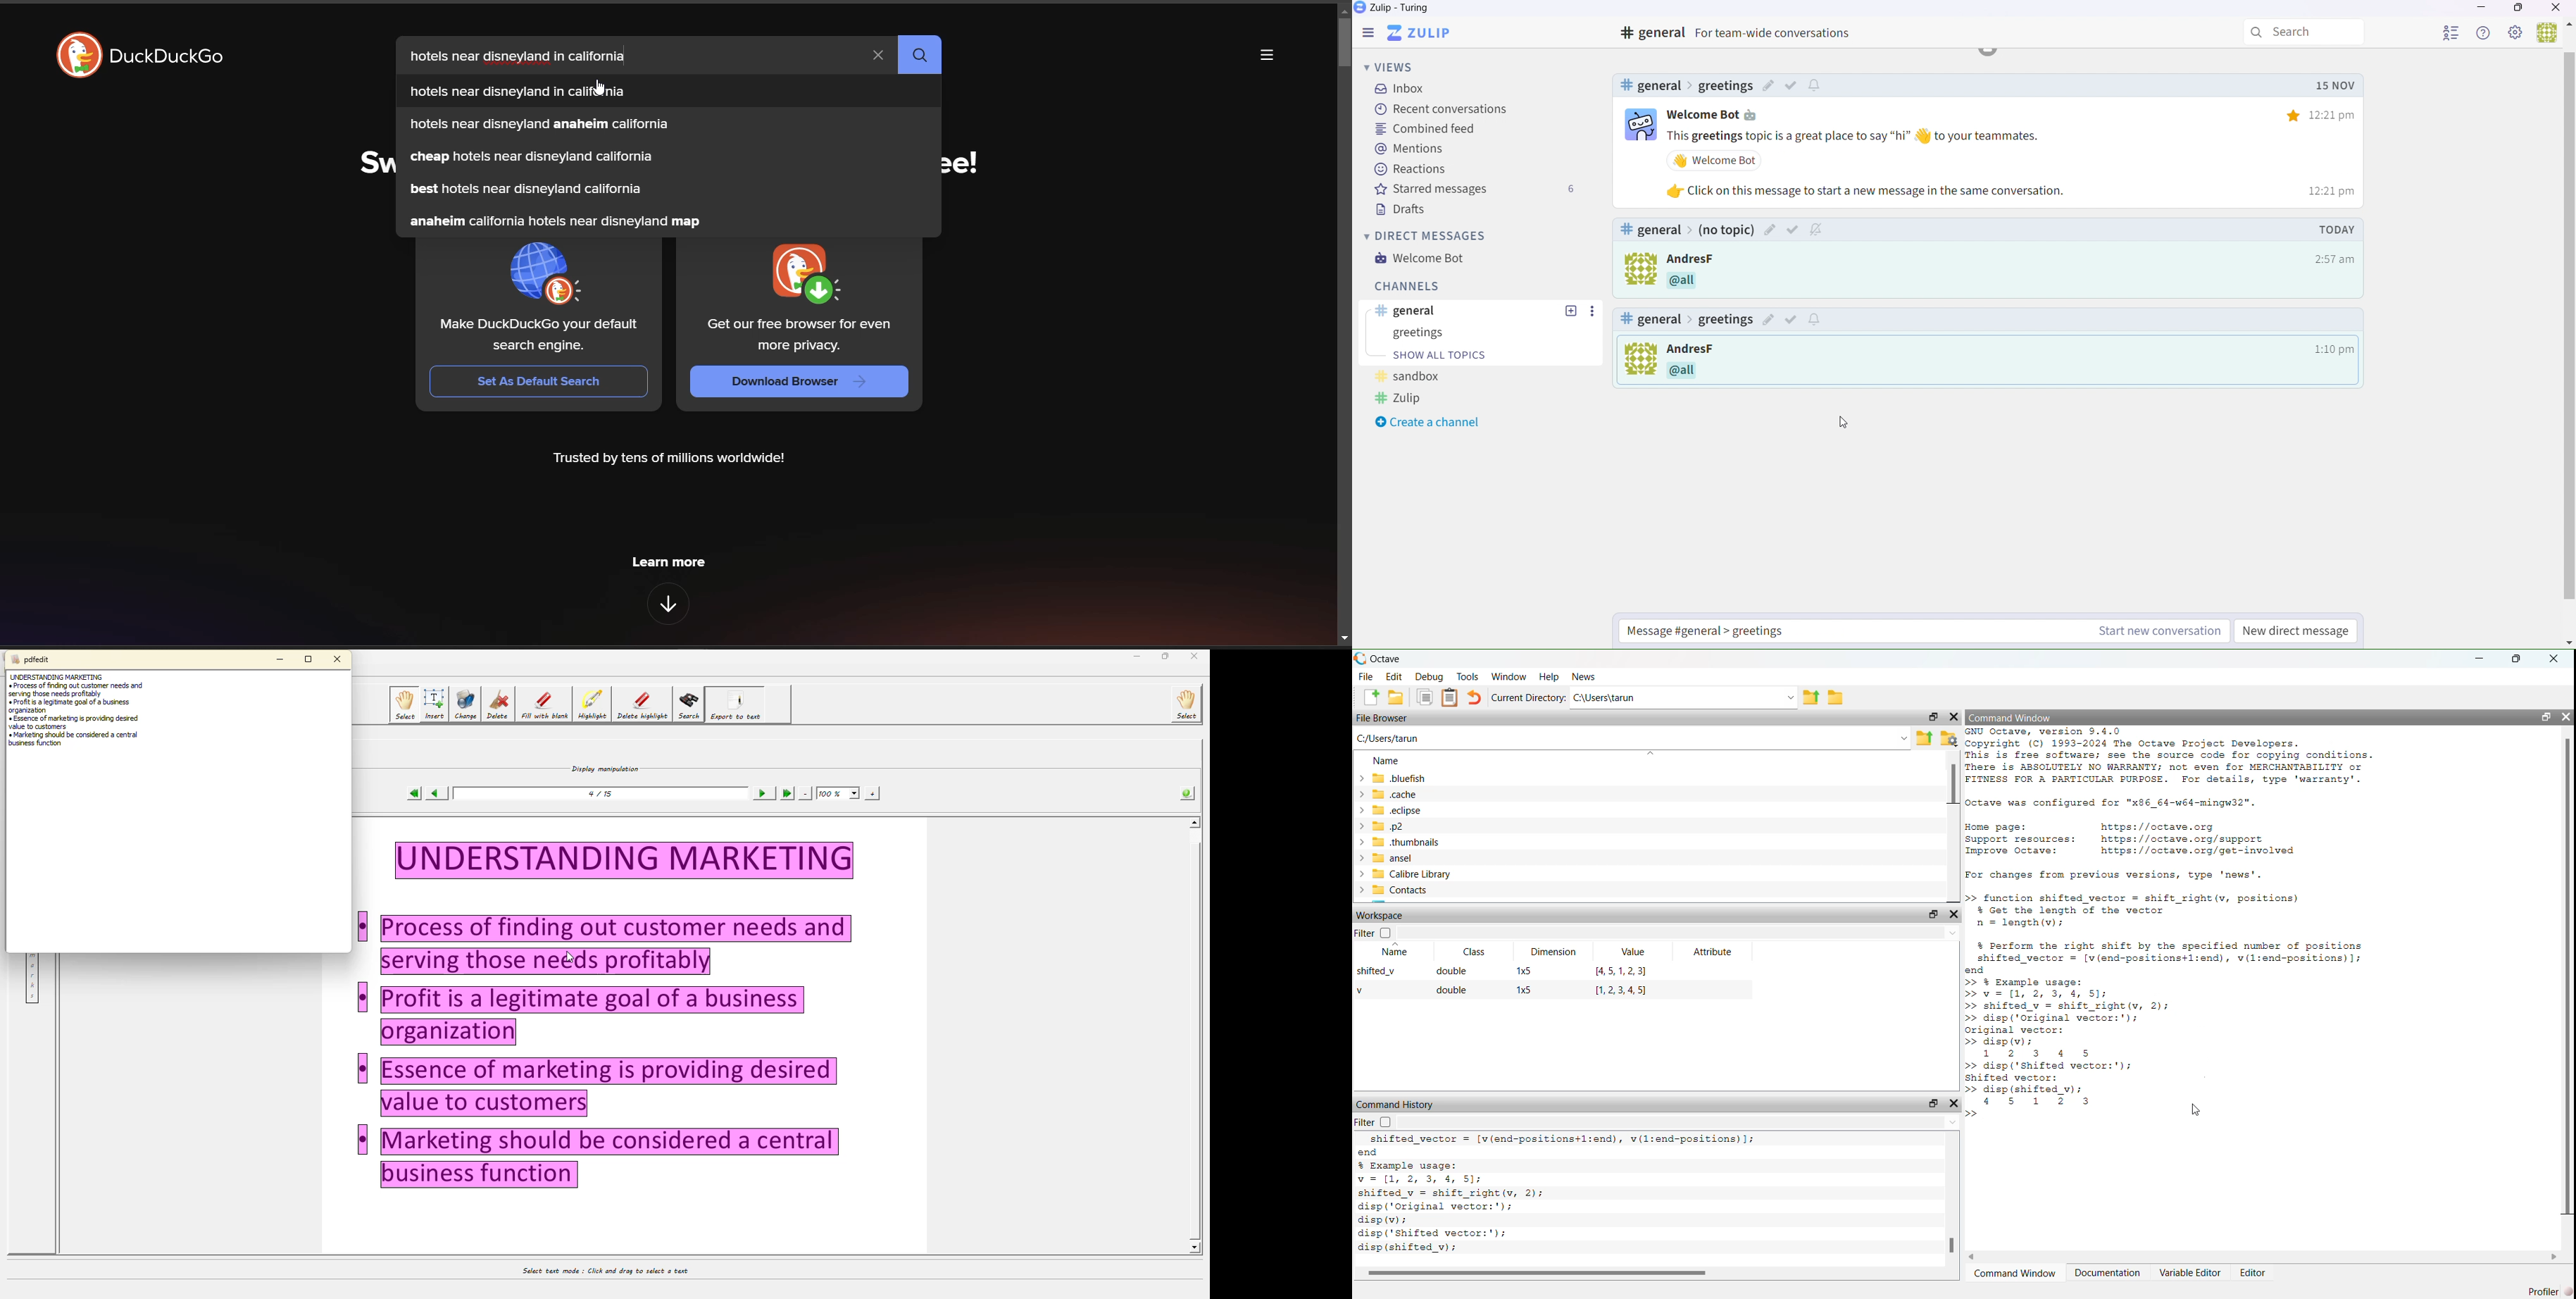  I want to click on calibre library, so click(1459, 875).